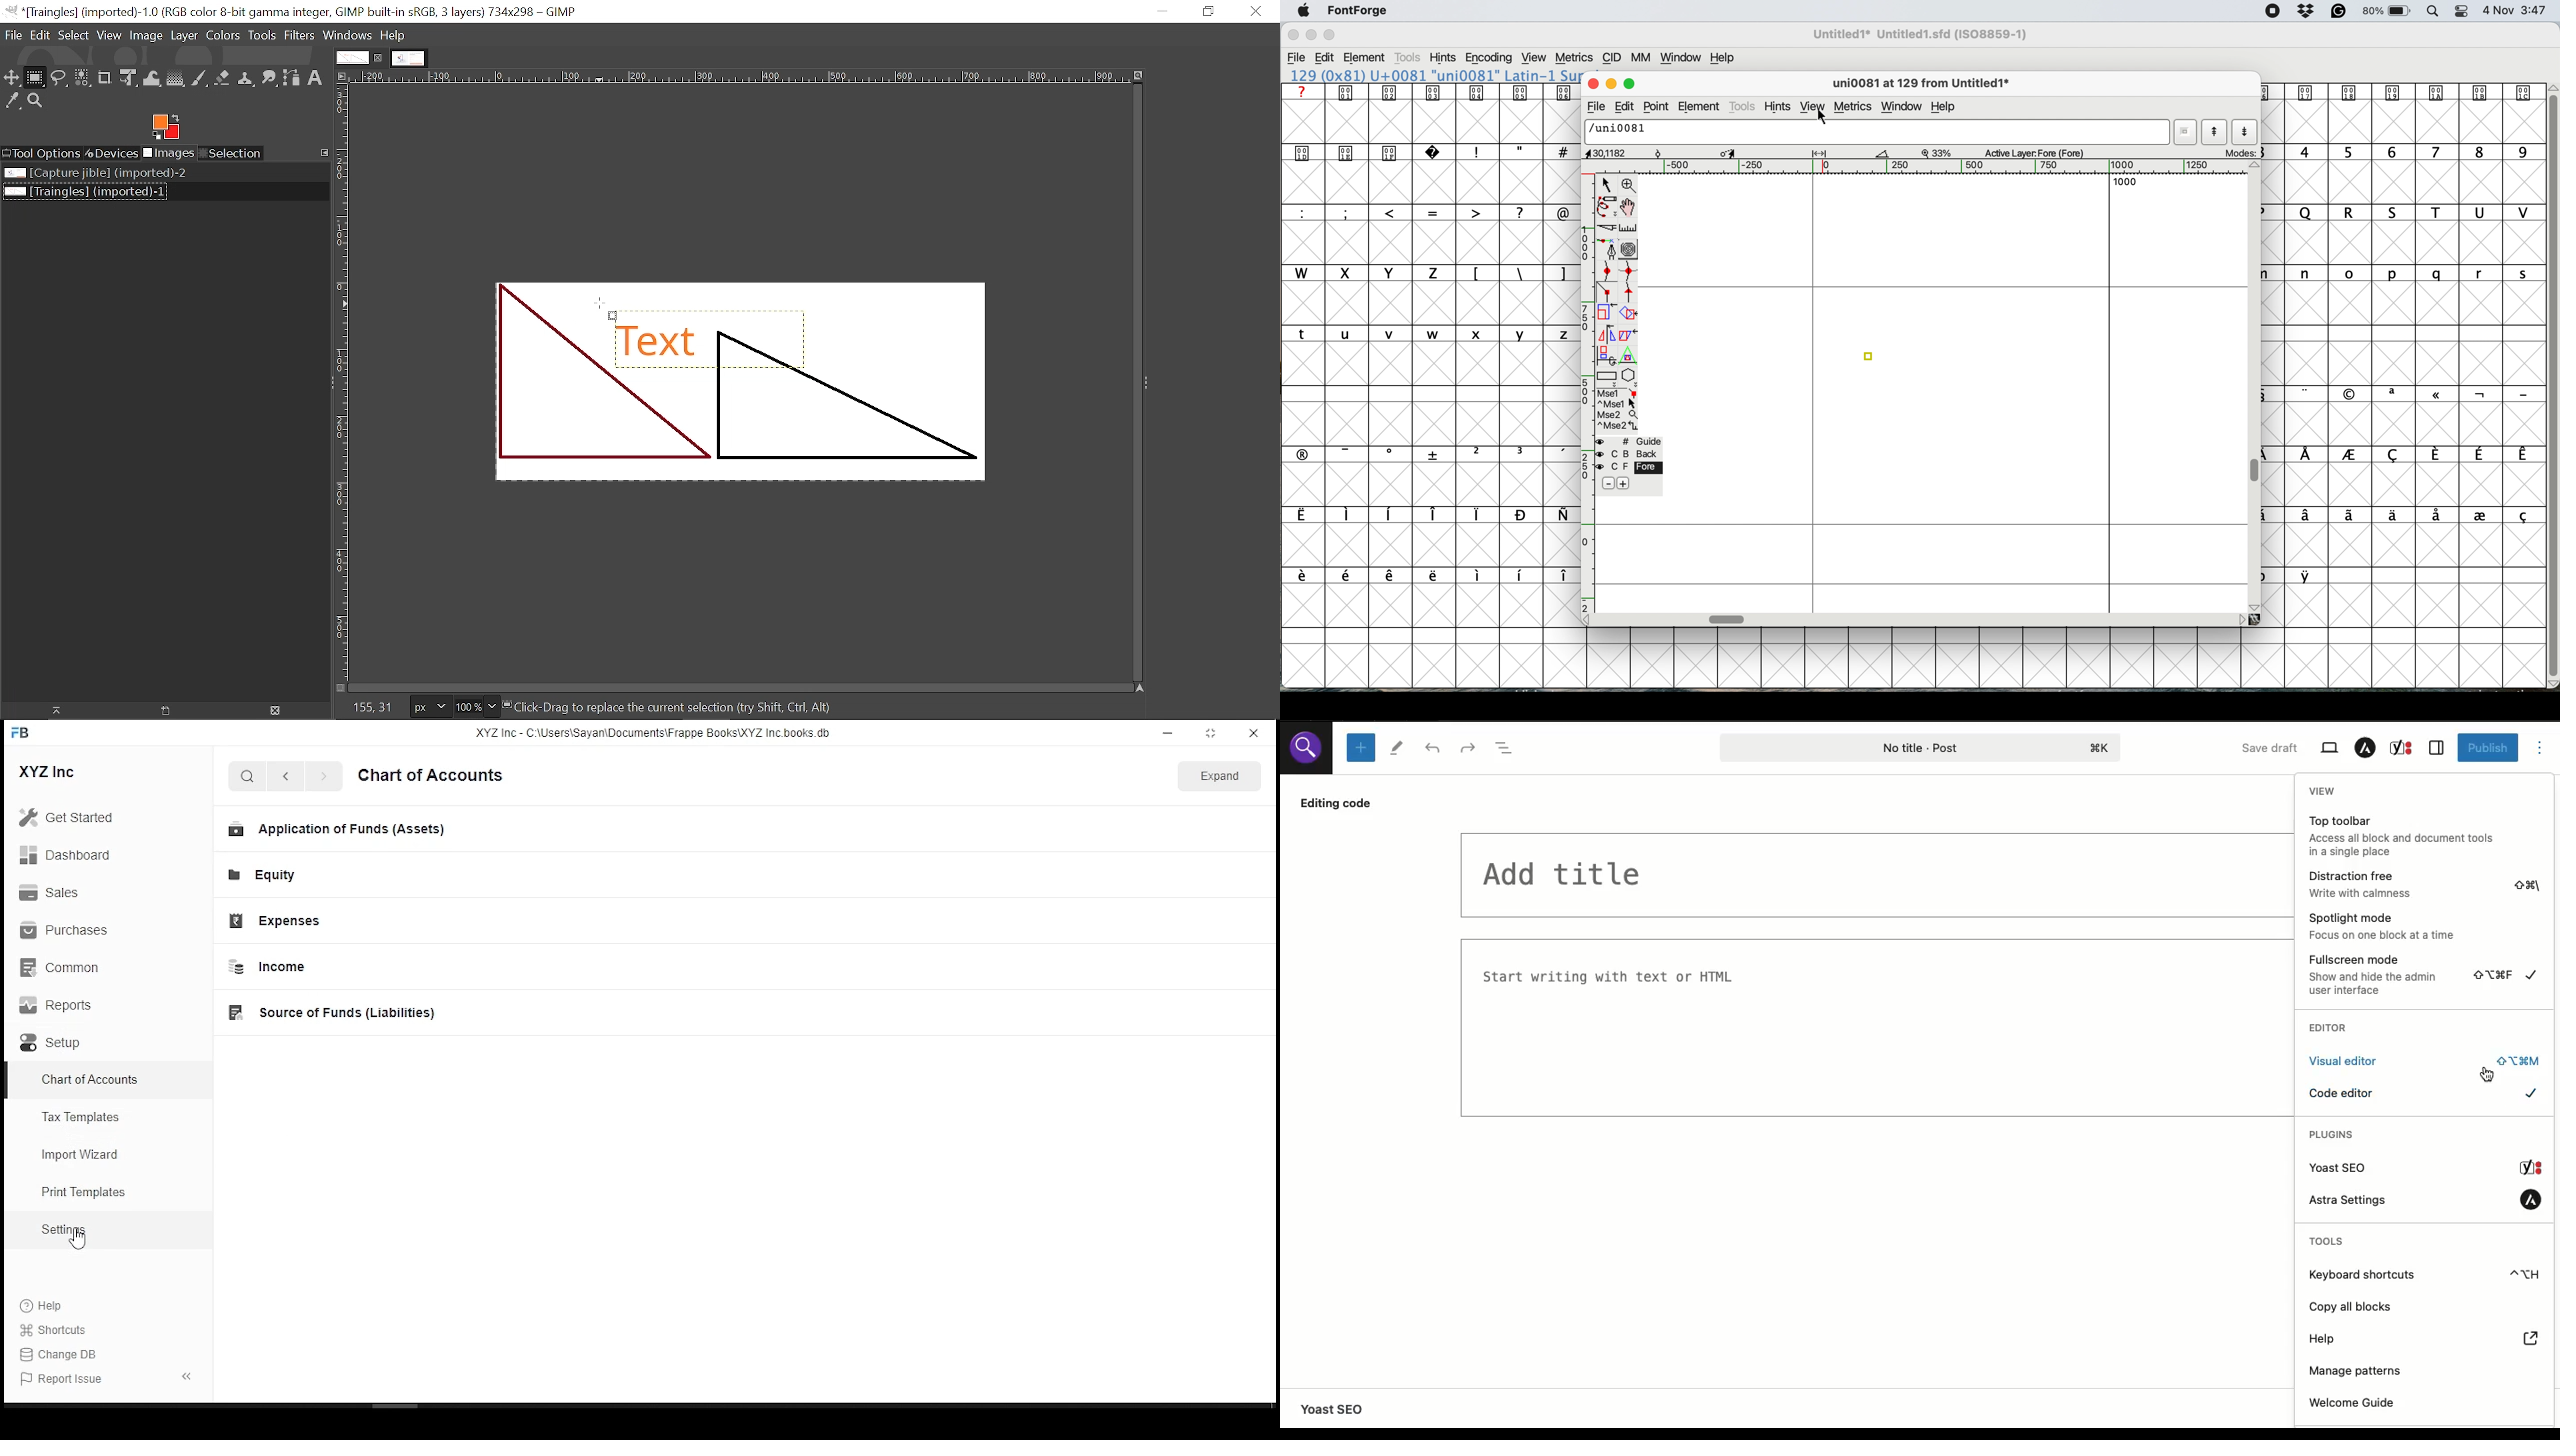 This screenshot has width=2576, height=1456. What do you see at coordinates (1632, 468) in the screenshot?
I see `C F Fore` at bounding box center [1632, 468].